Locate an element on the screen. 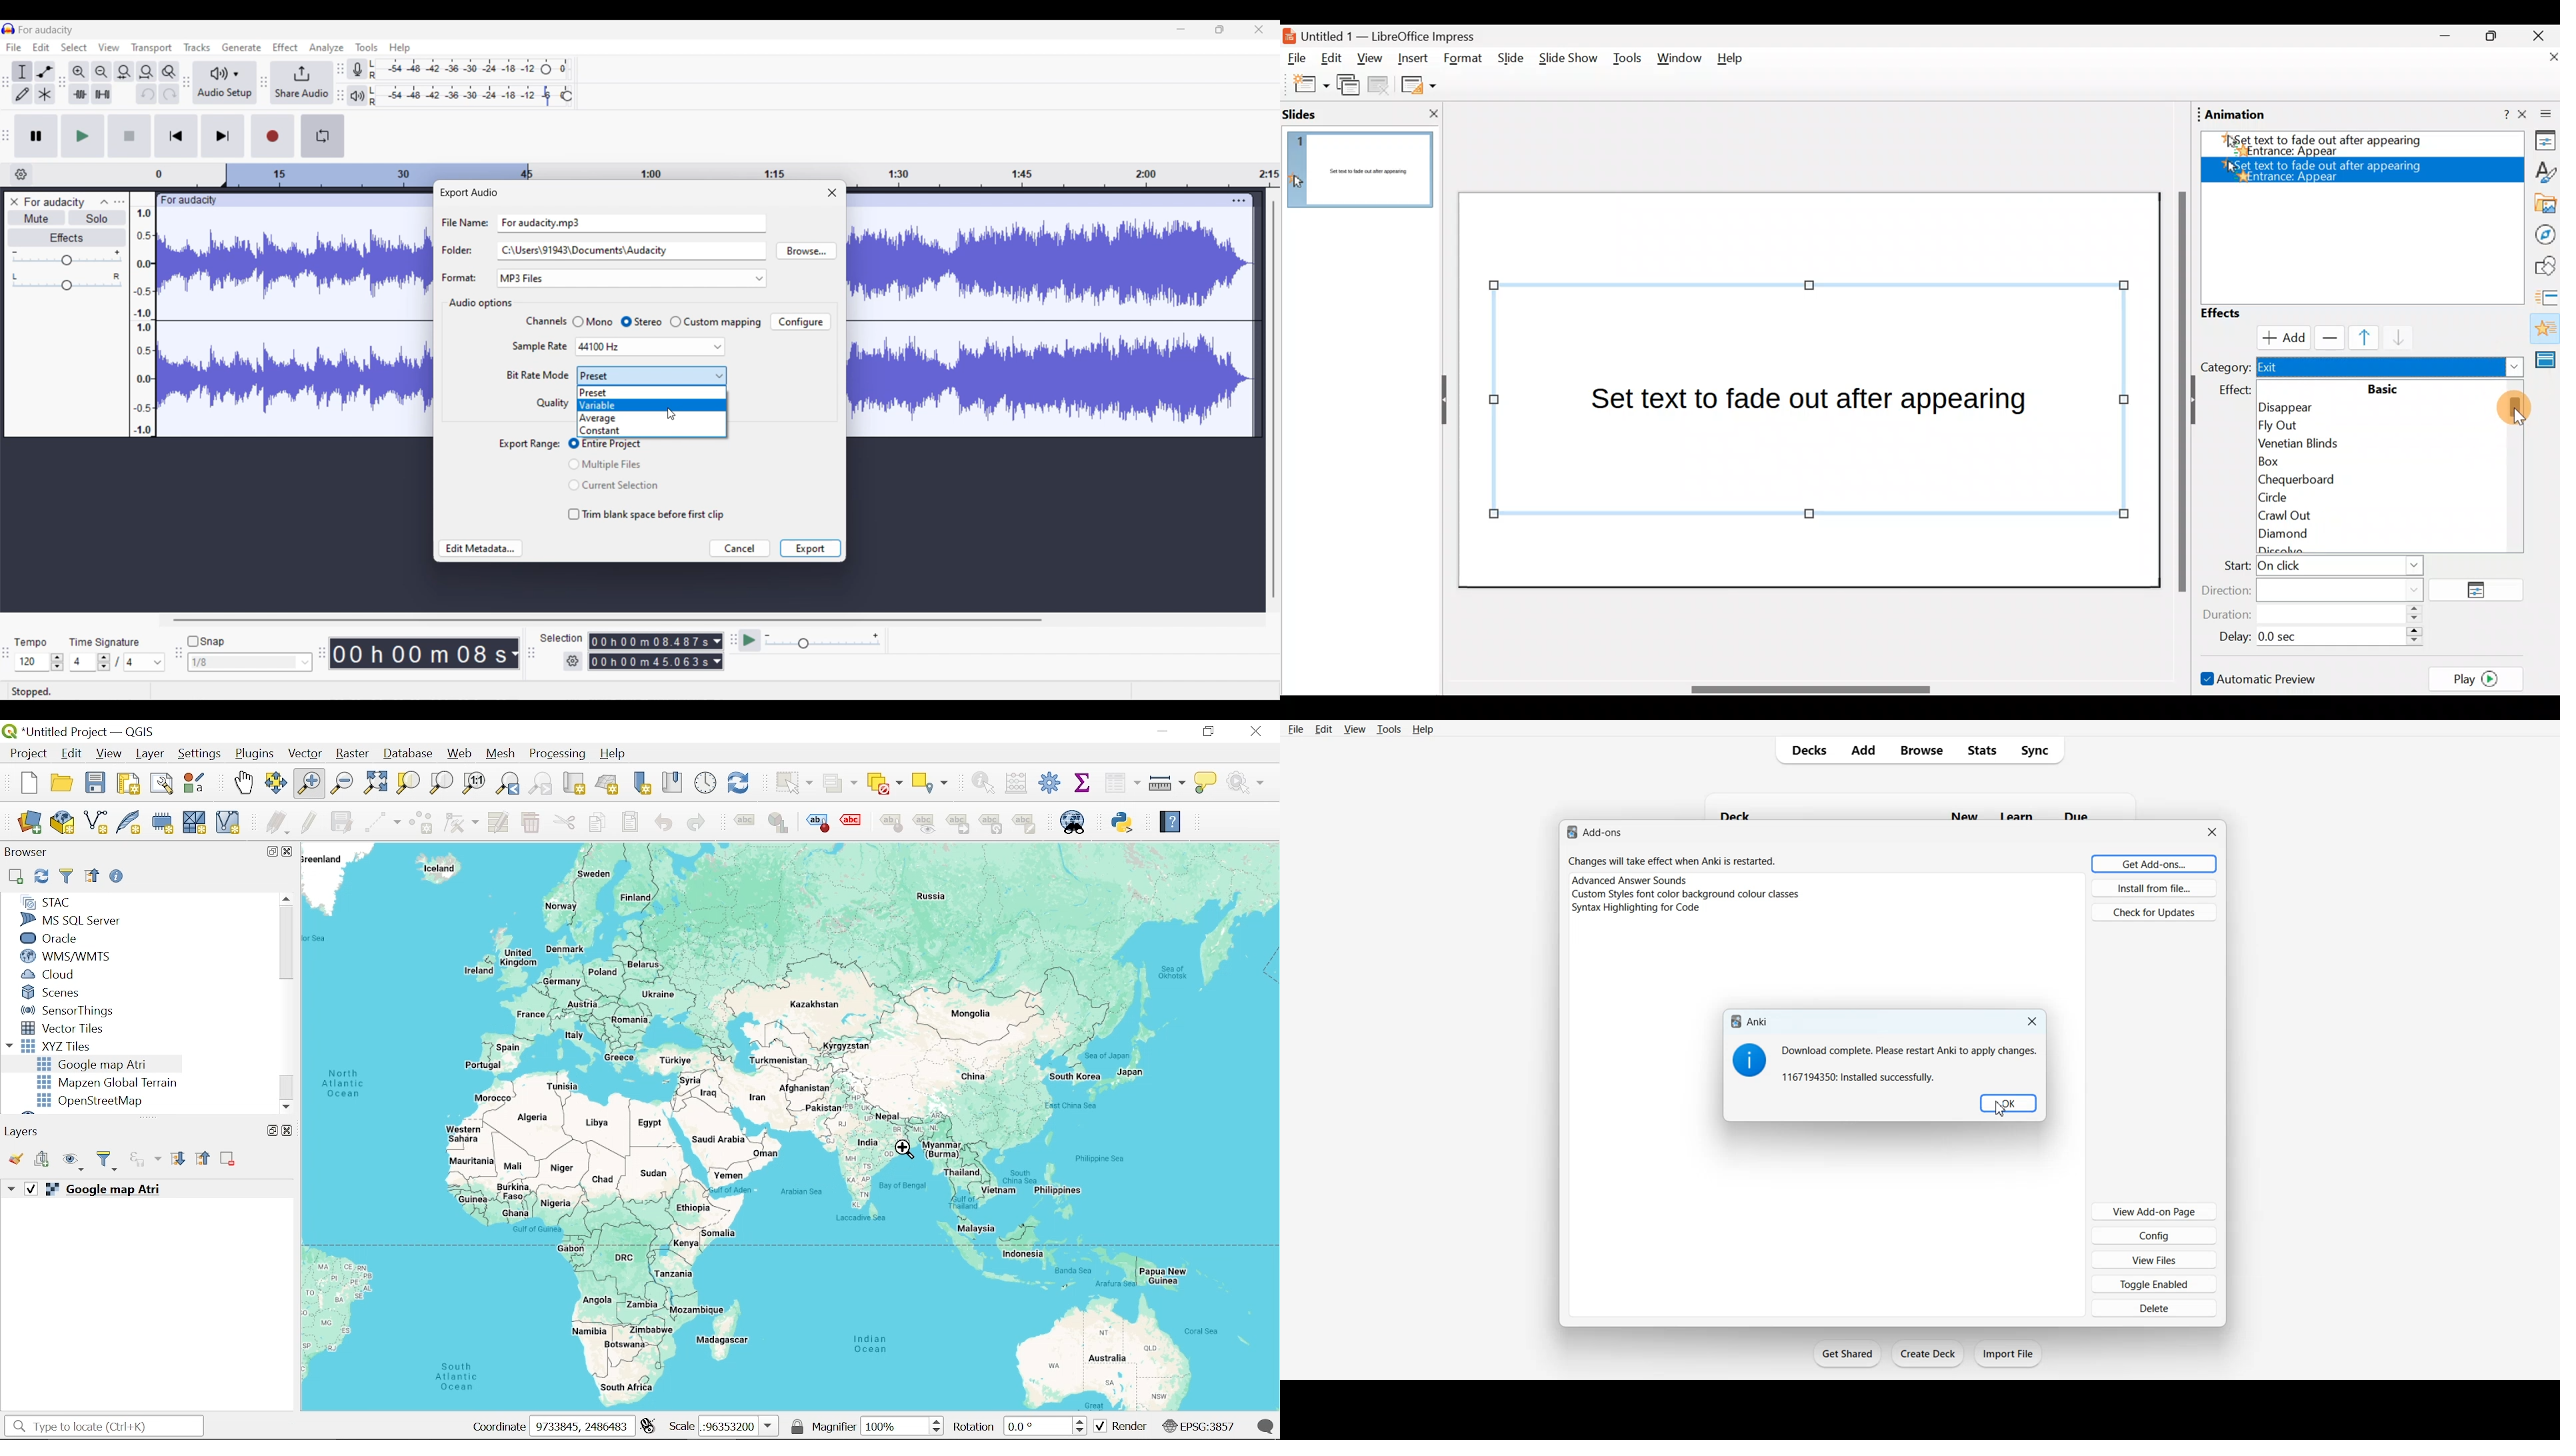 The image size is (2576, 1456). Refresh is located at coordinates (740, 783).